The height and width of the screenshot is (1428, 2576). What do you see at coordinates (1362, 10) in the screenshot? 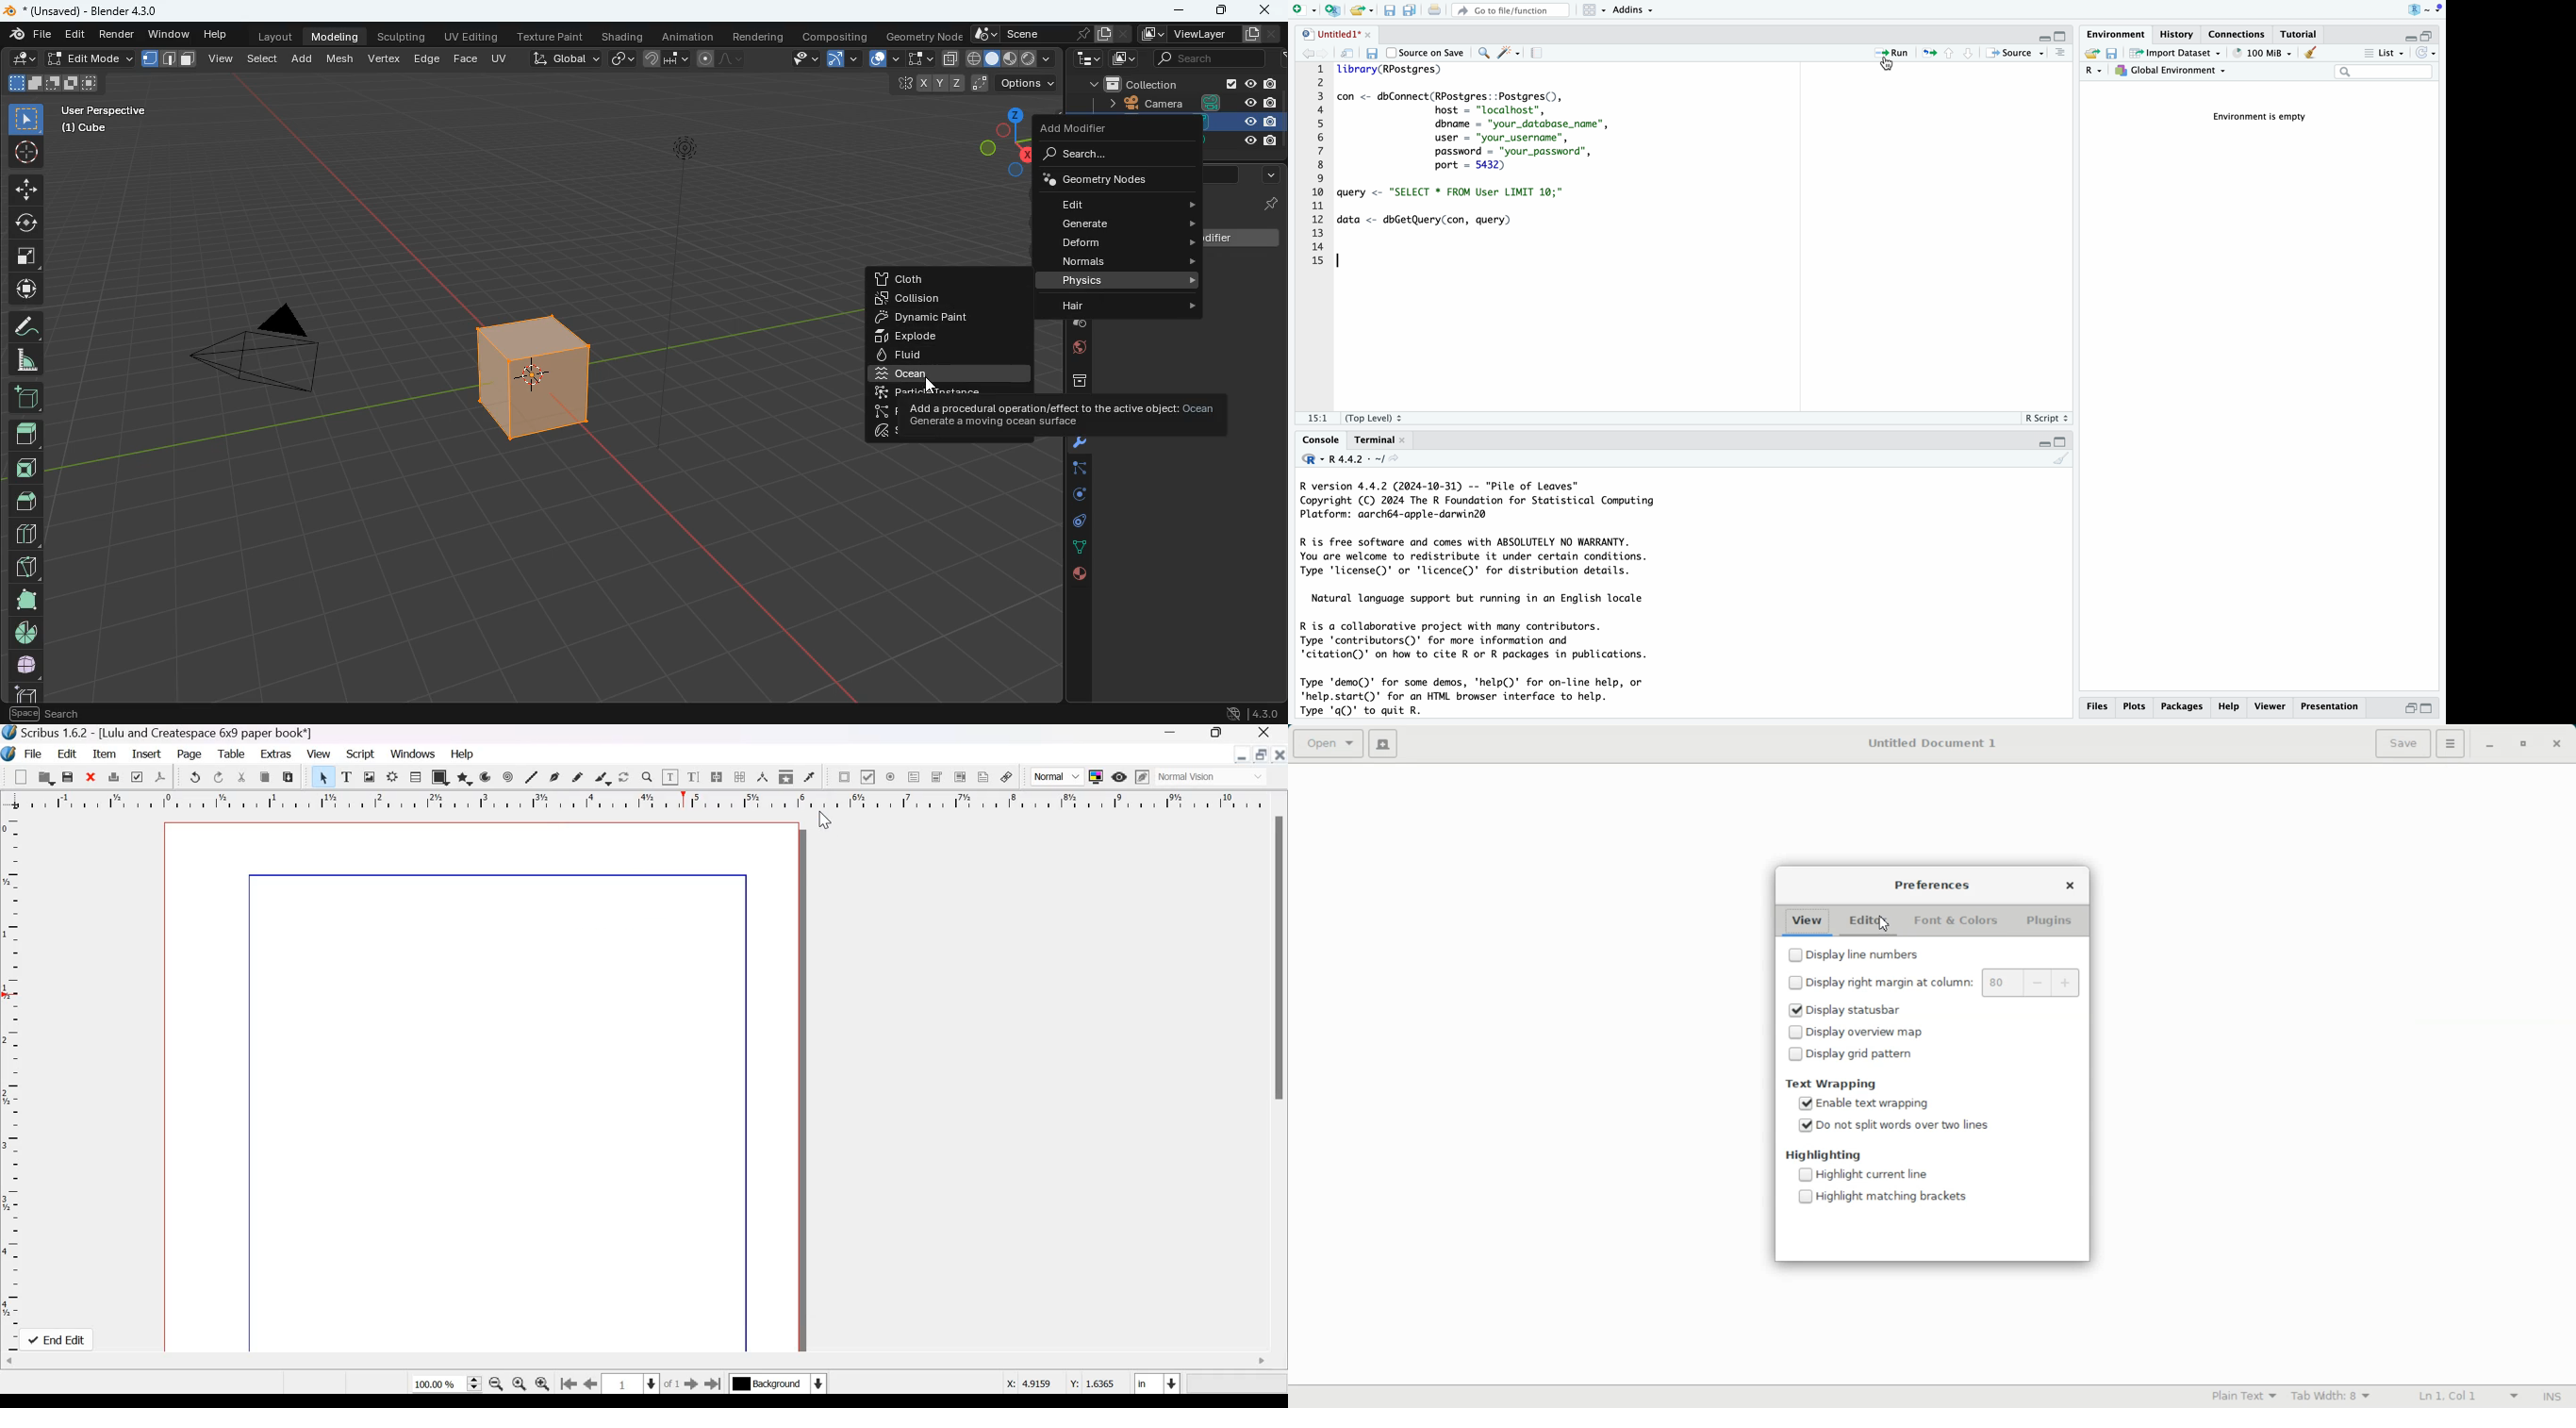
I see `open an existing file` at bounding box center [1362, 10].